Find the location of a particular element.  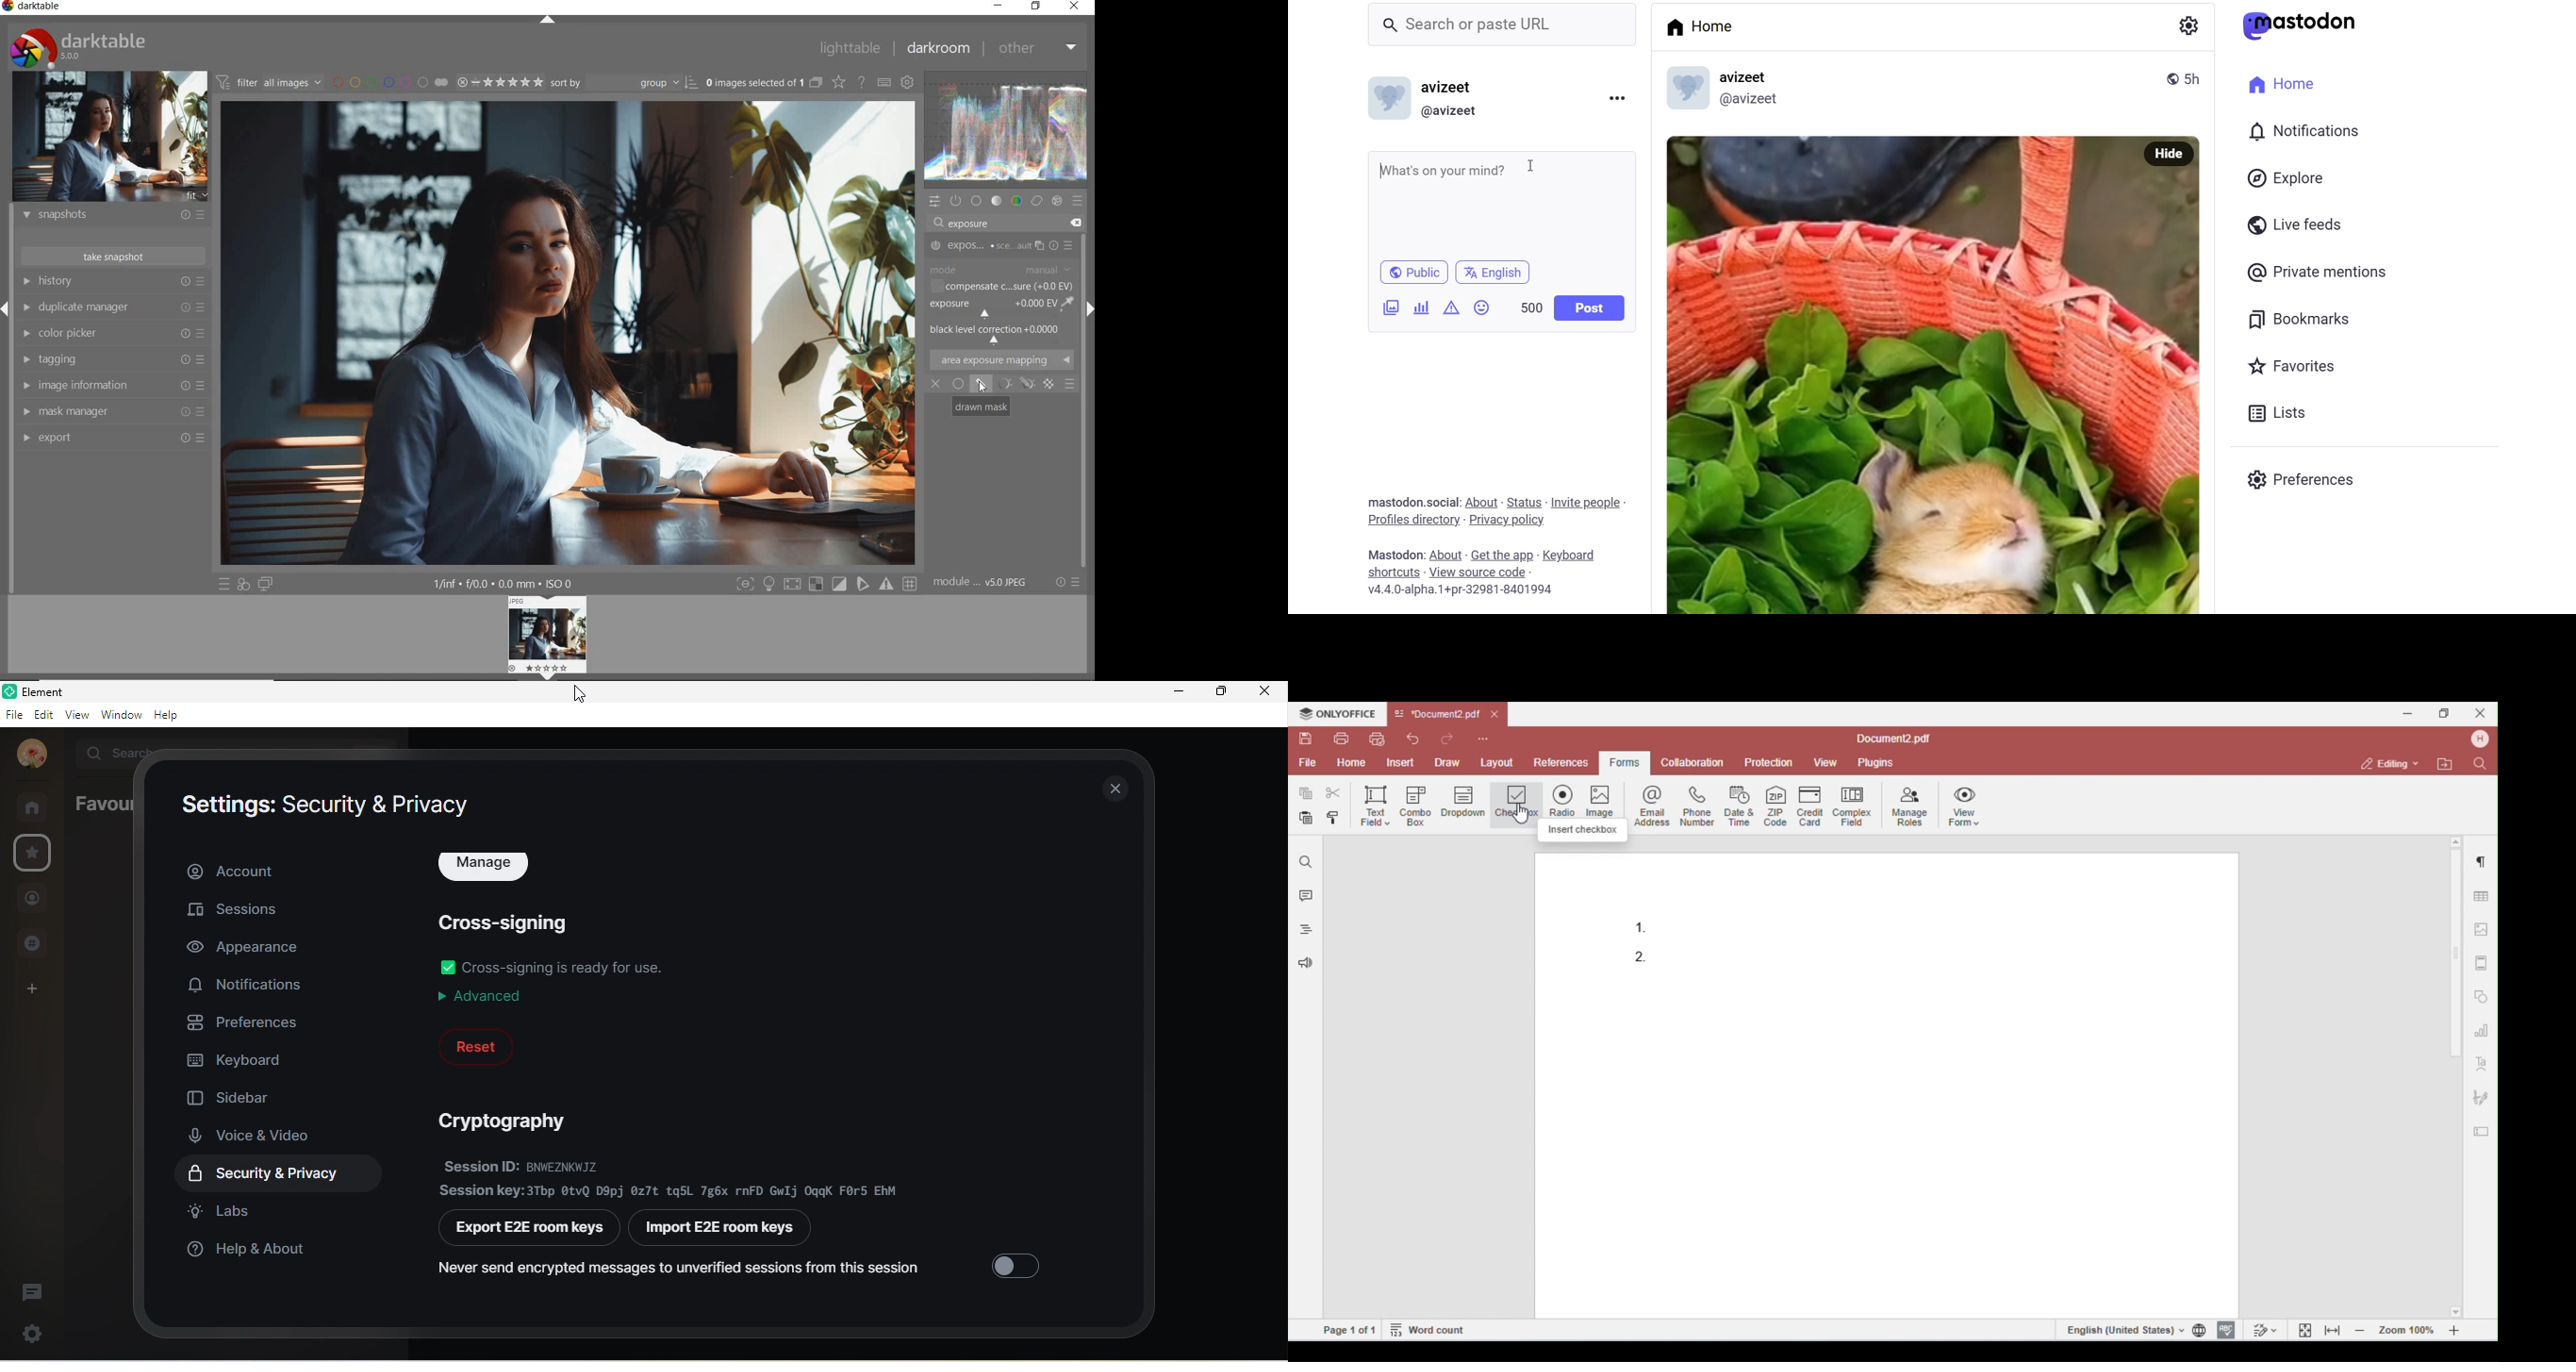

private mention is located at coordinates (2323, 273).